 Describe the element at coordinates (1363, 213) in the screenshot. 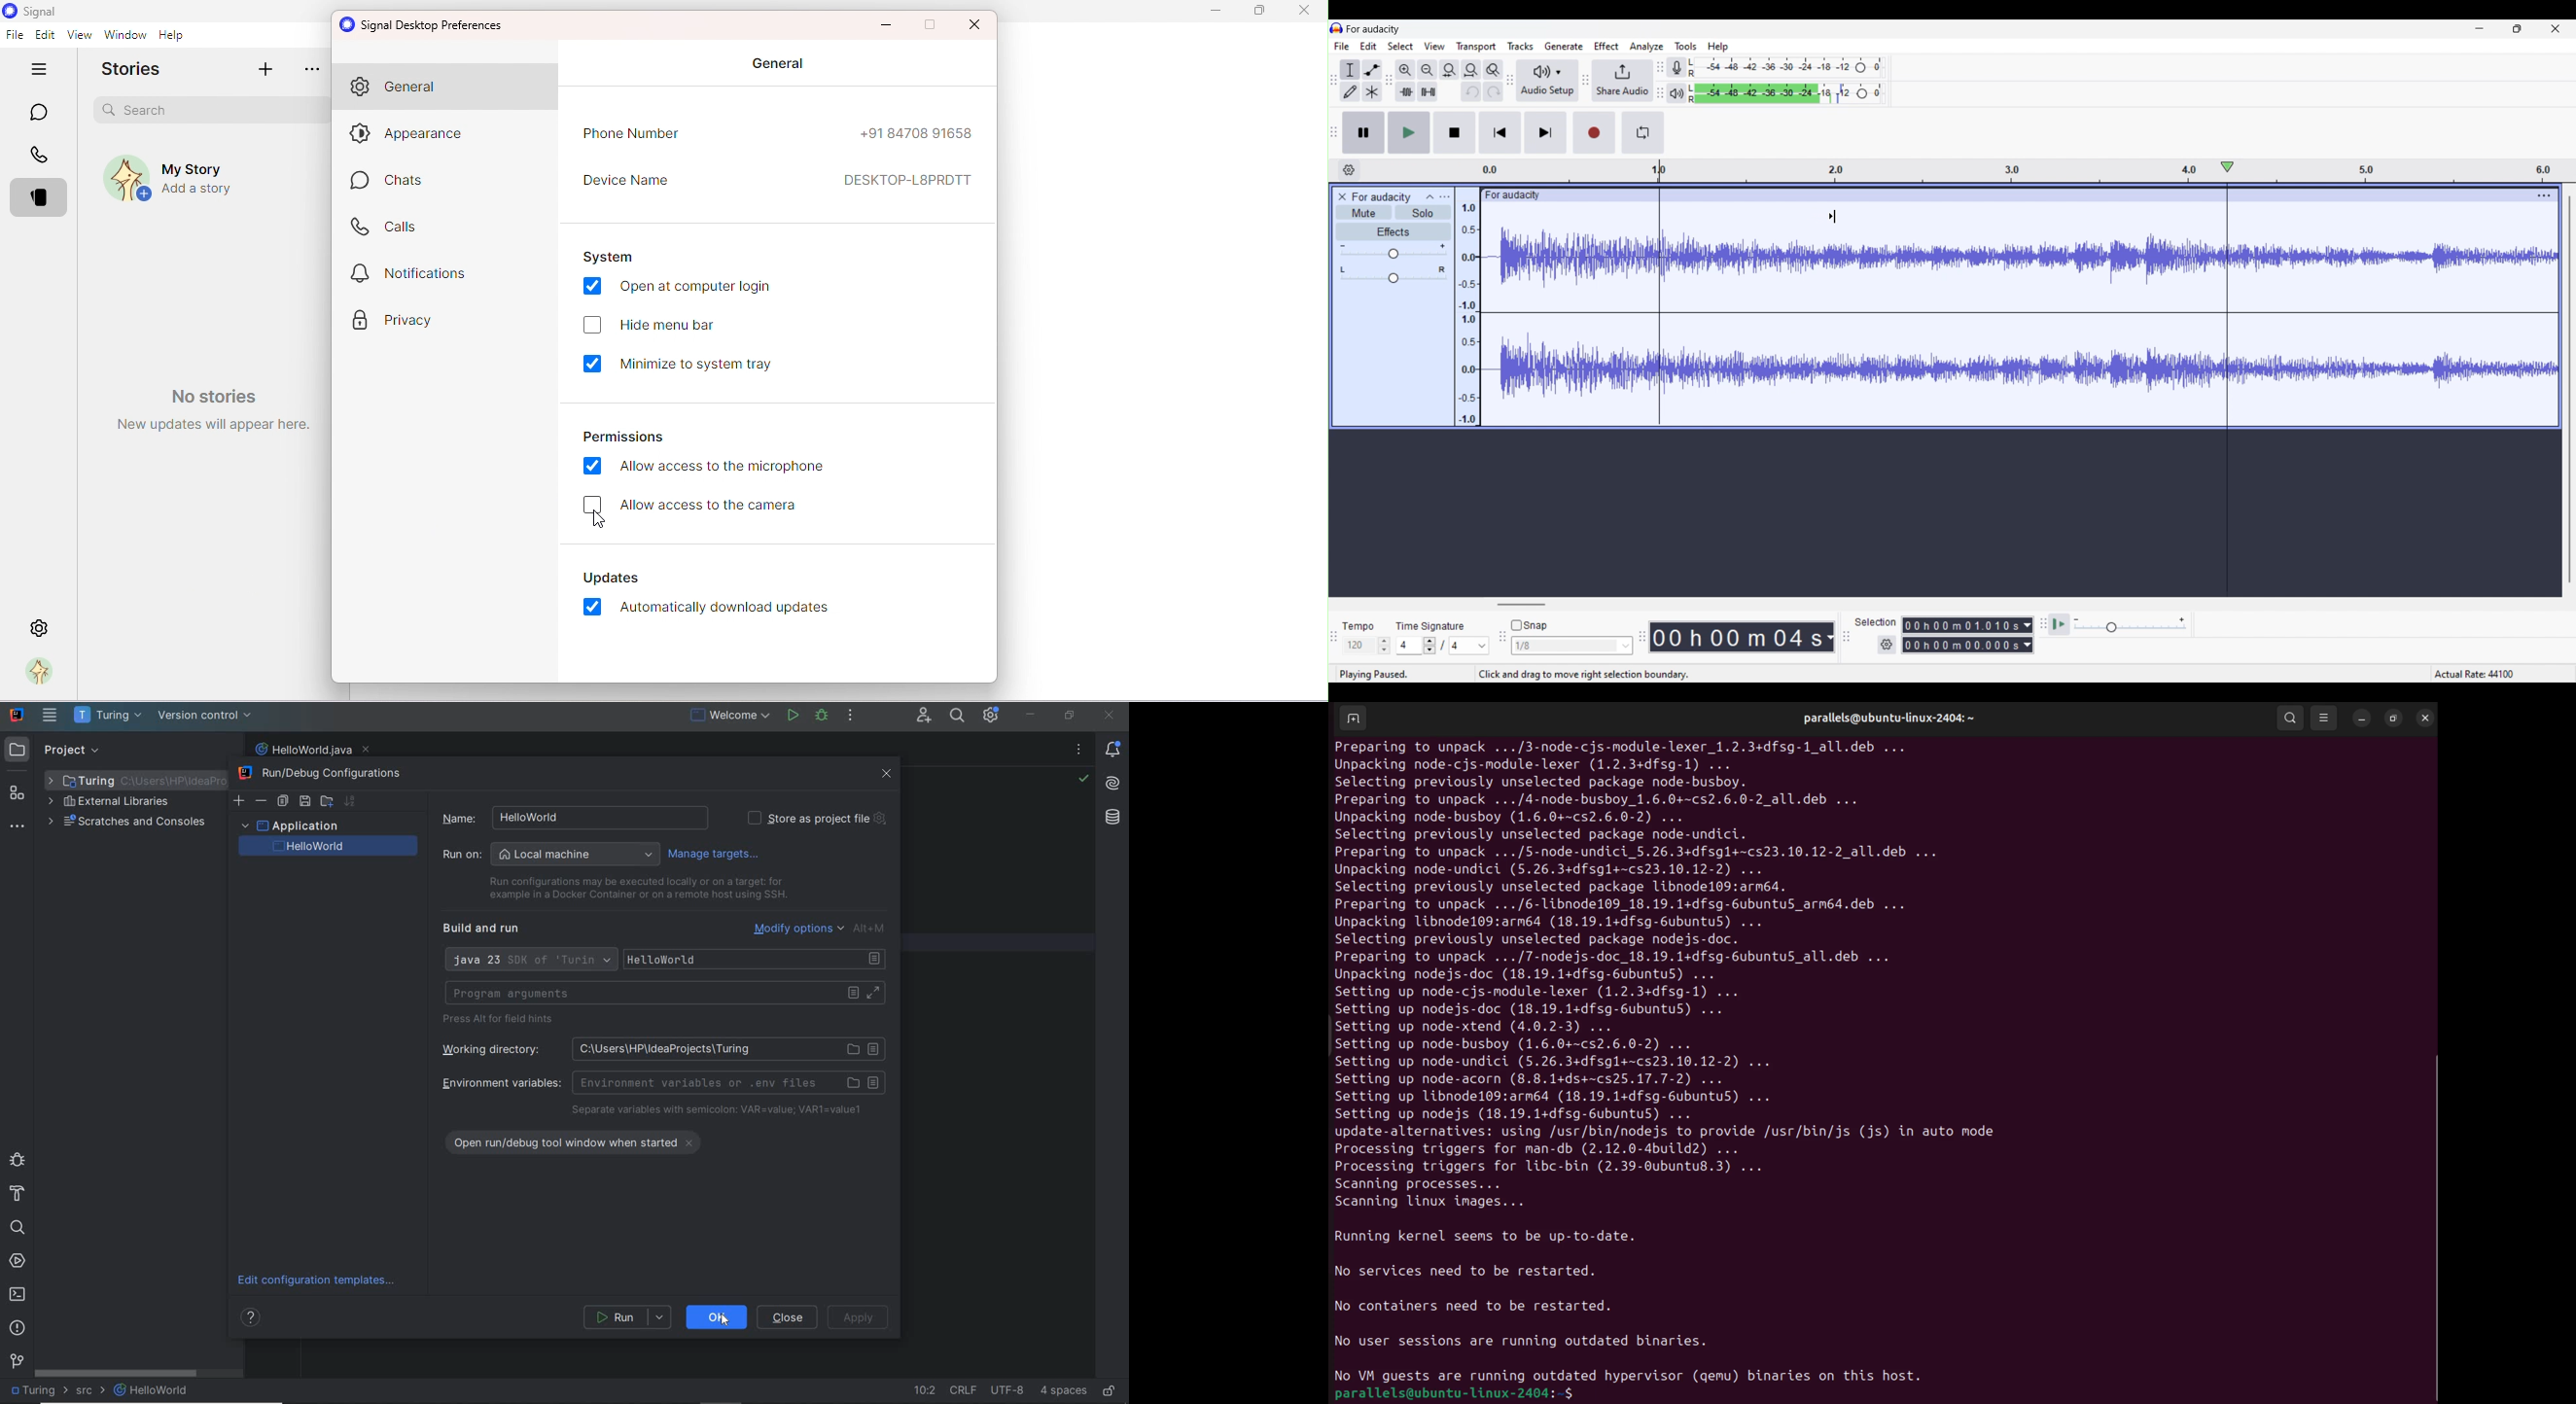

I see `Mute` at that location.